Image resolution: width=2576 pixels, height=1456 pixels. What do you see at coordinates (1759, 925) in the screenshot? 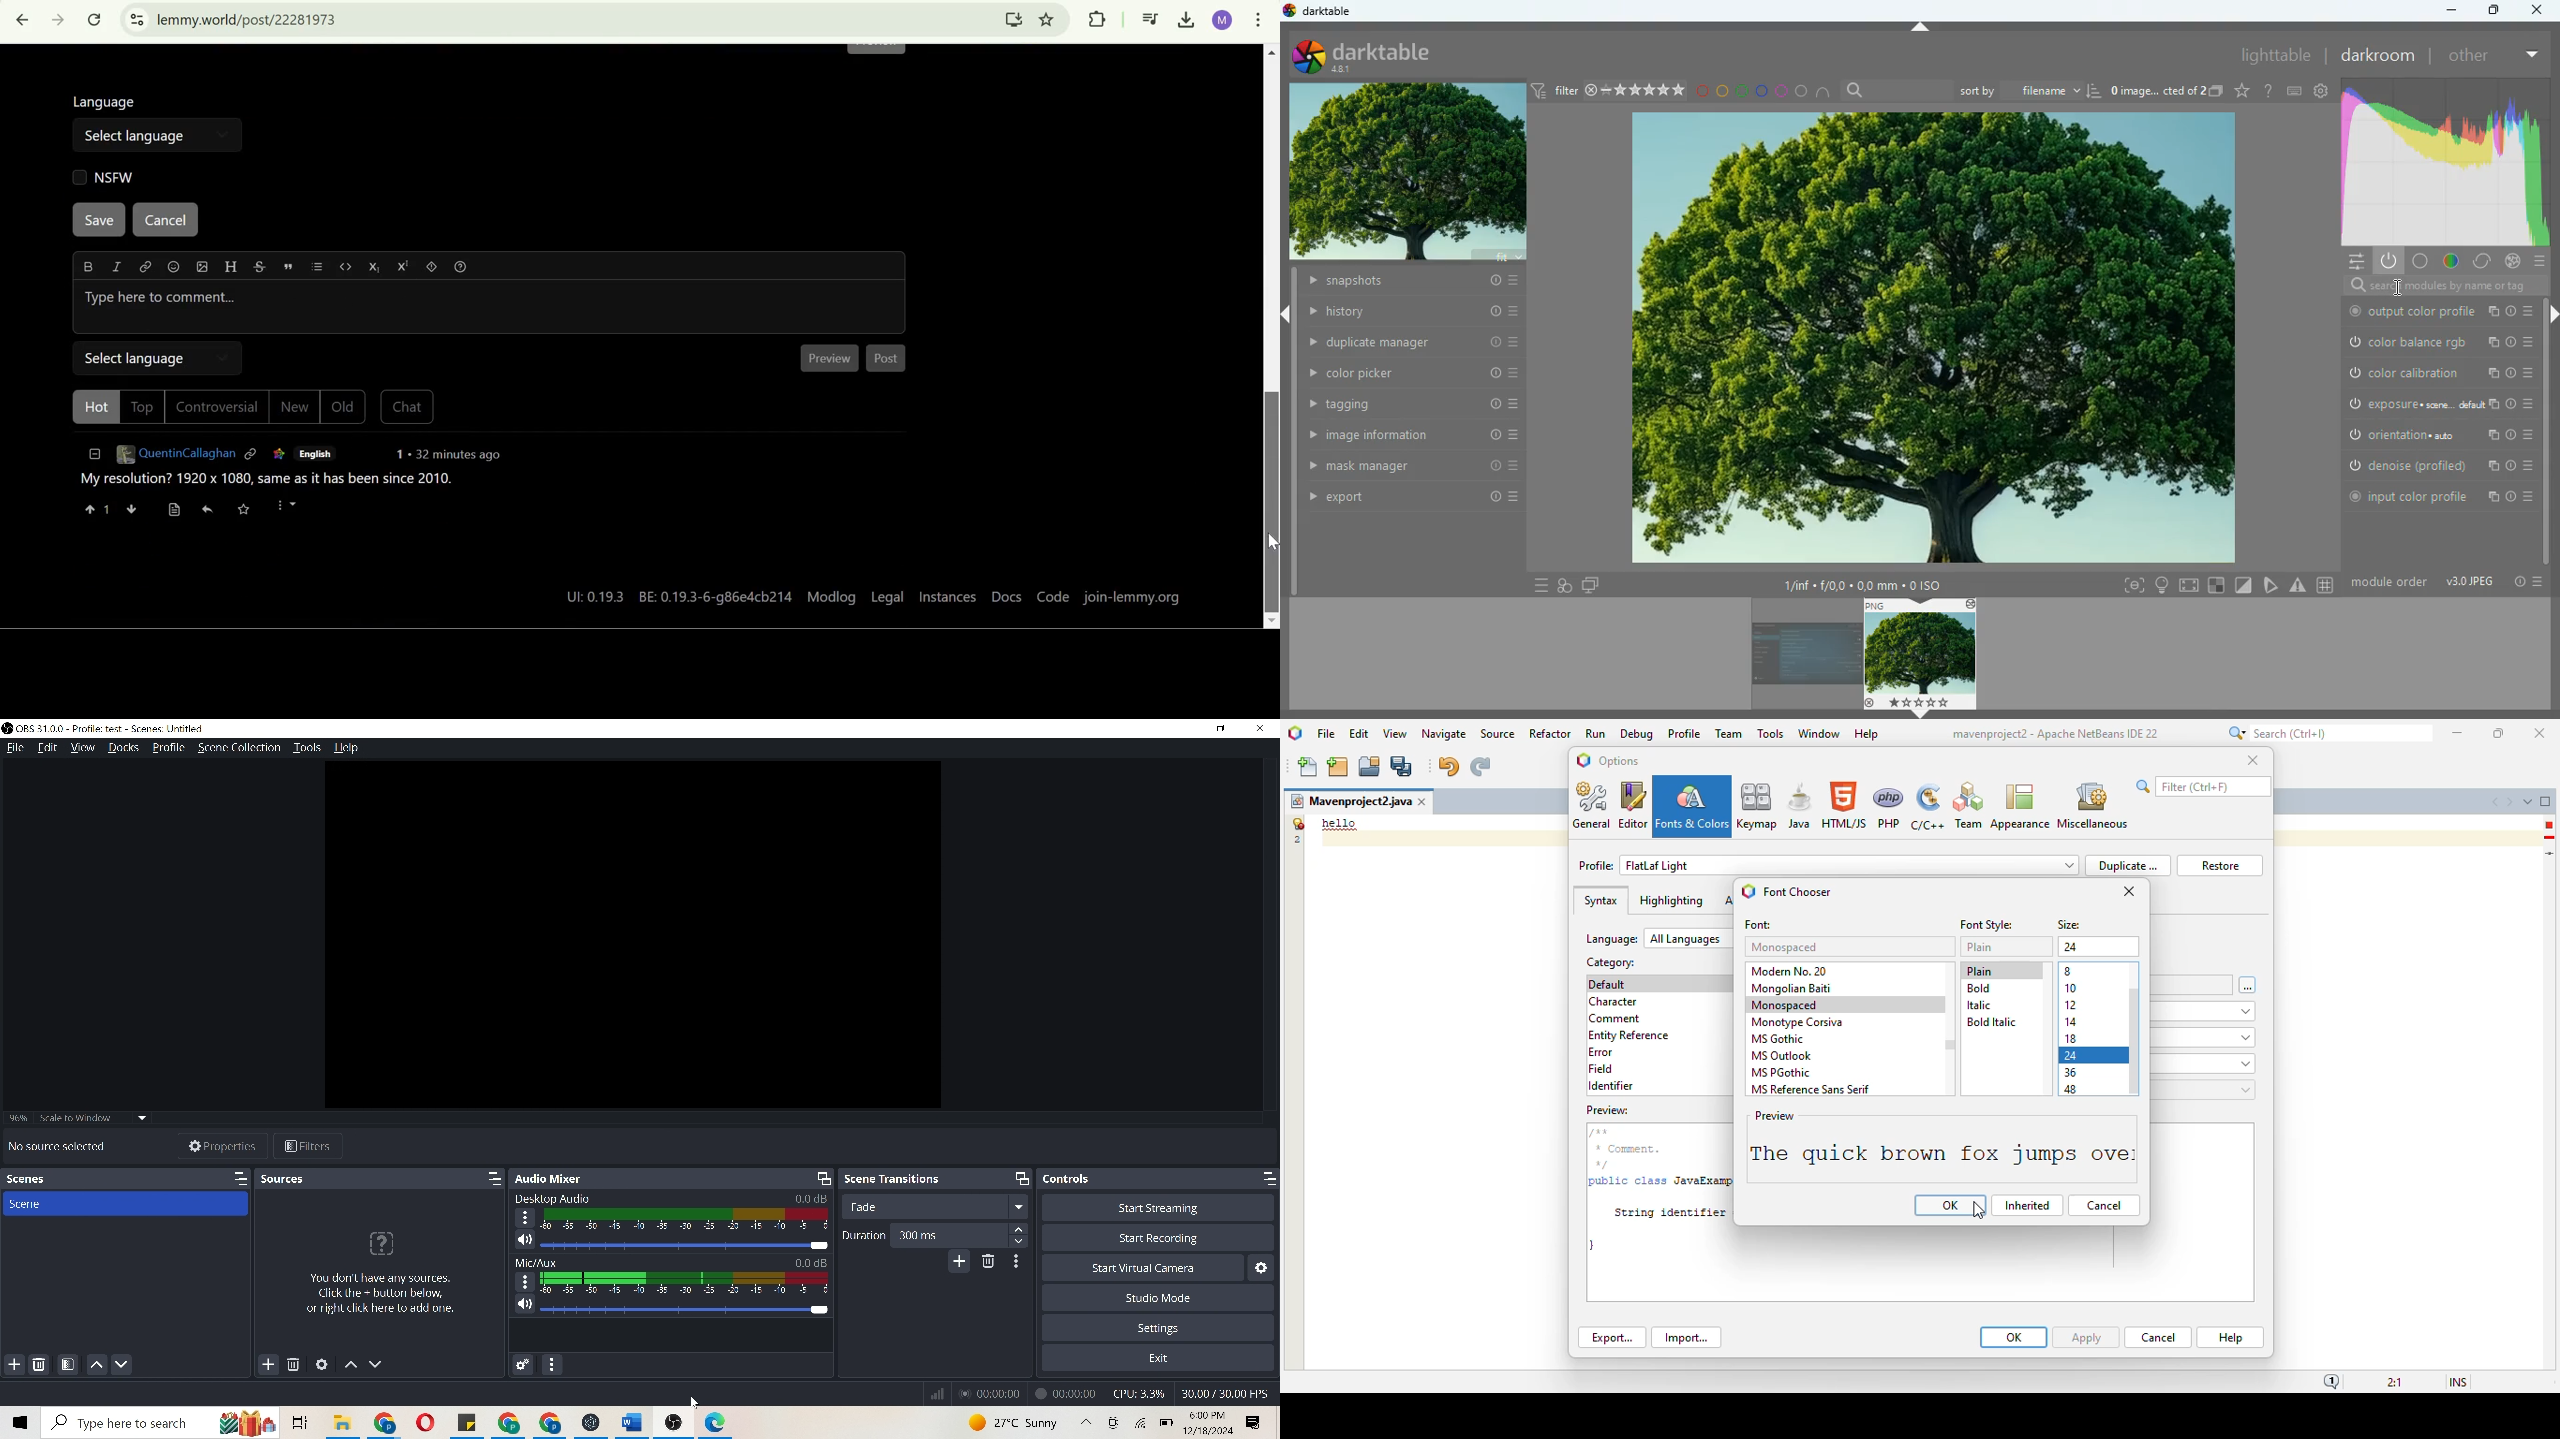
I see `font: ` at bounding box center [1759, 925].